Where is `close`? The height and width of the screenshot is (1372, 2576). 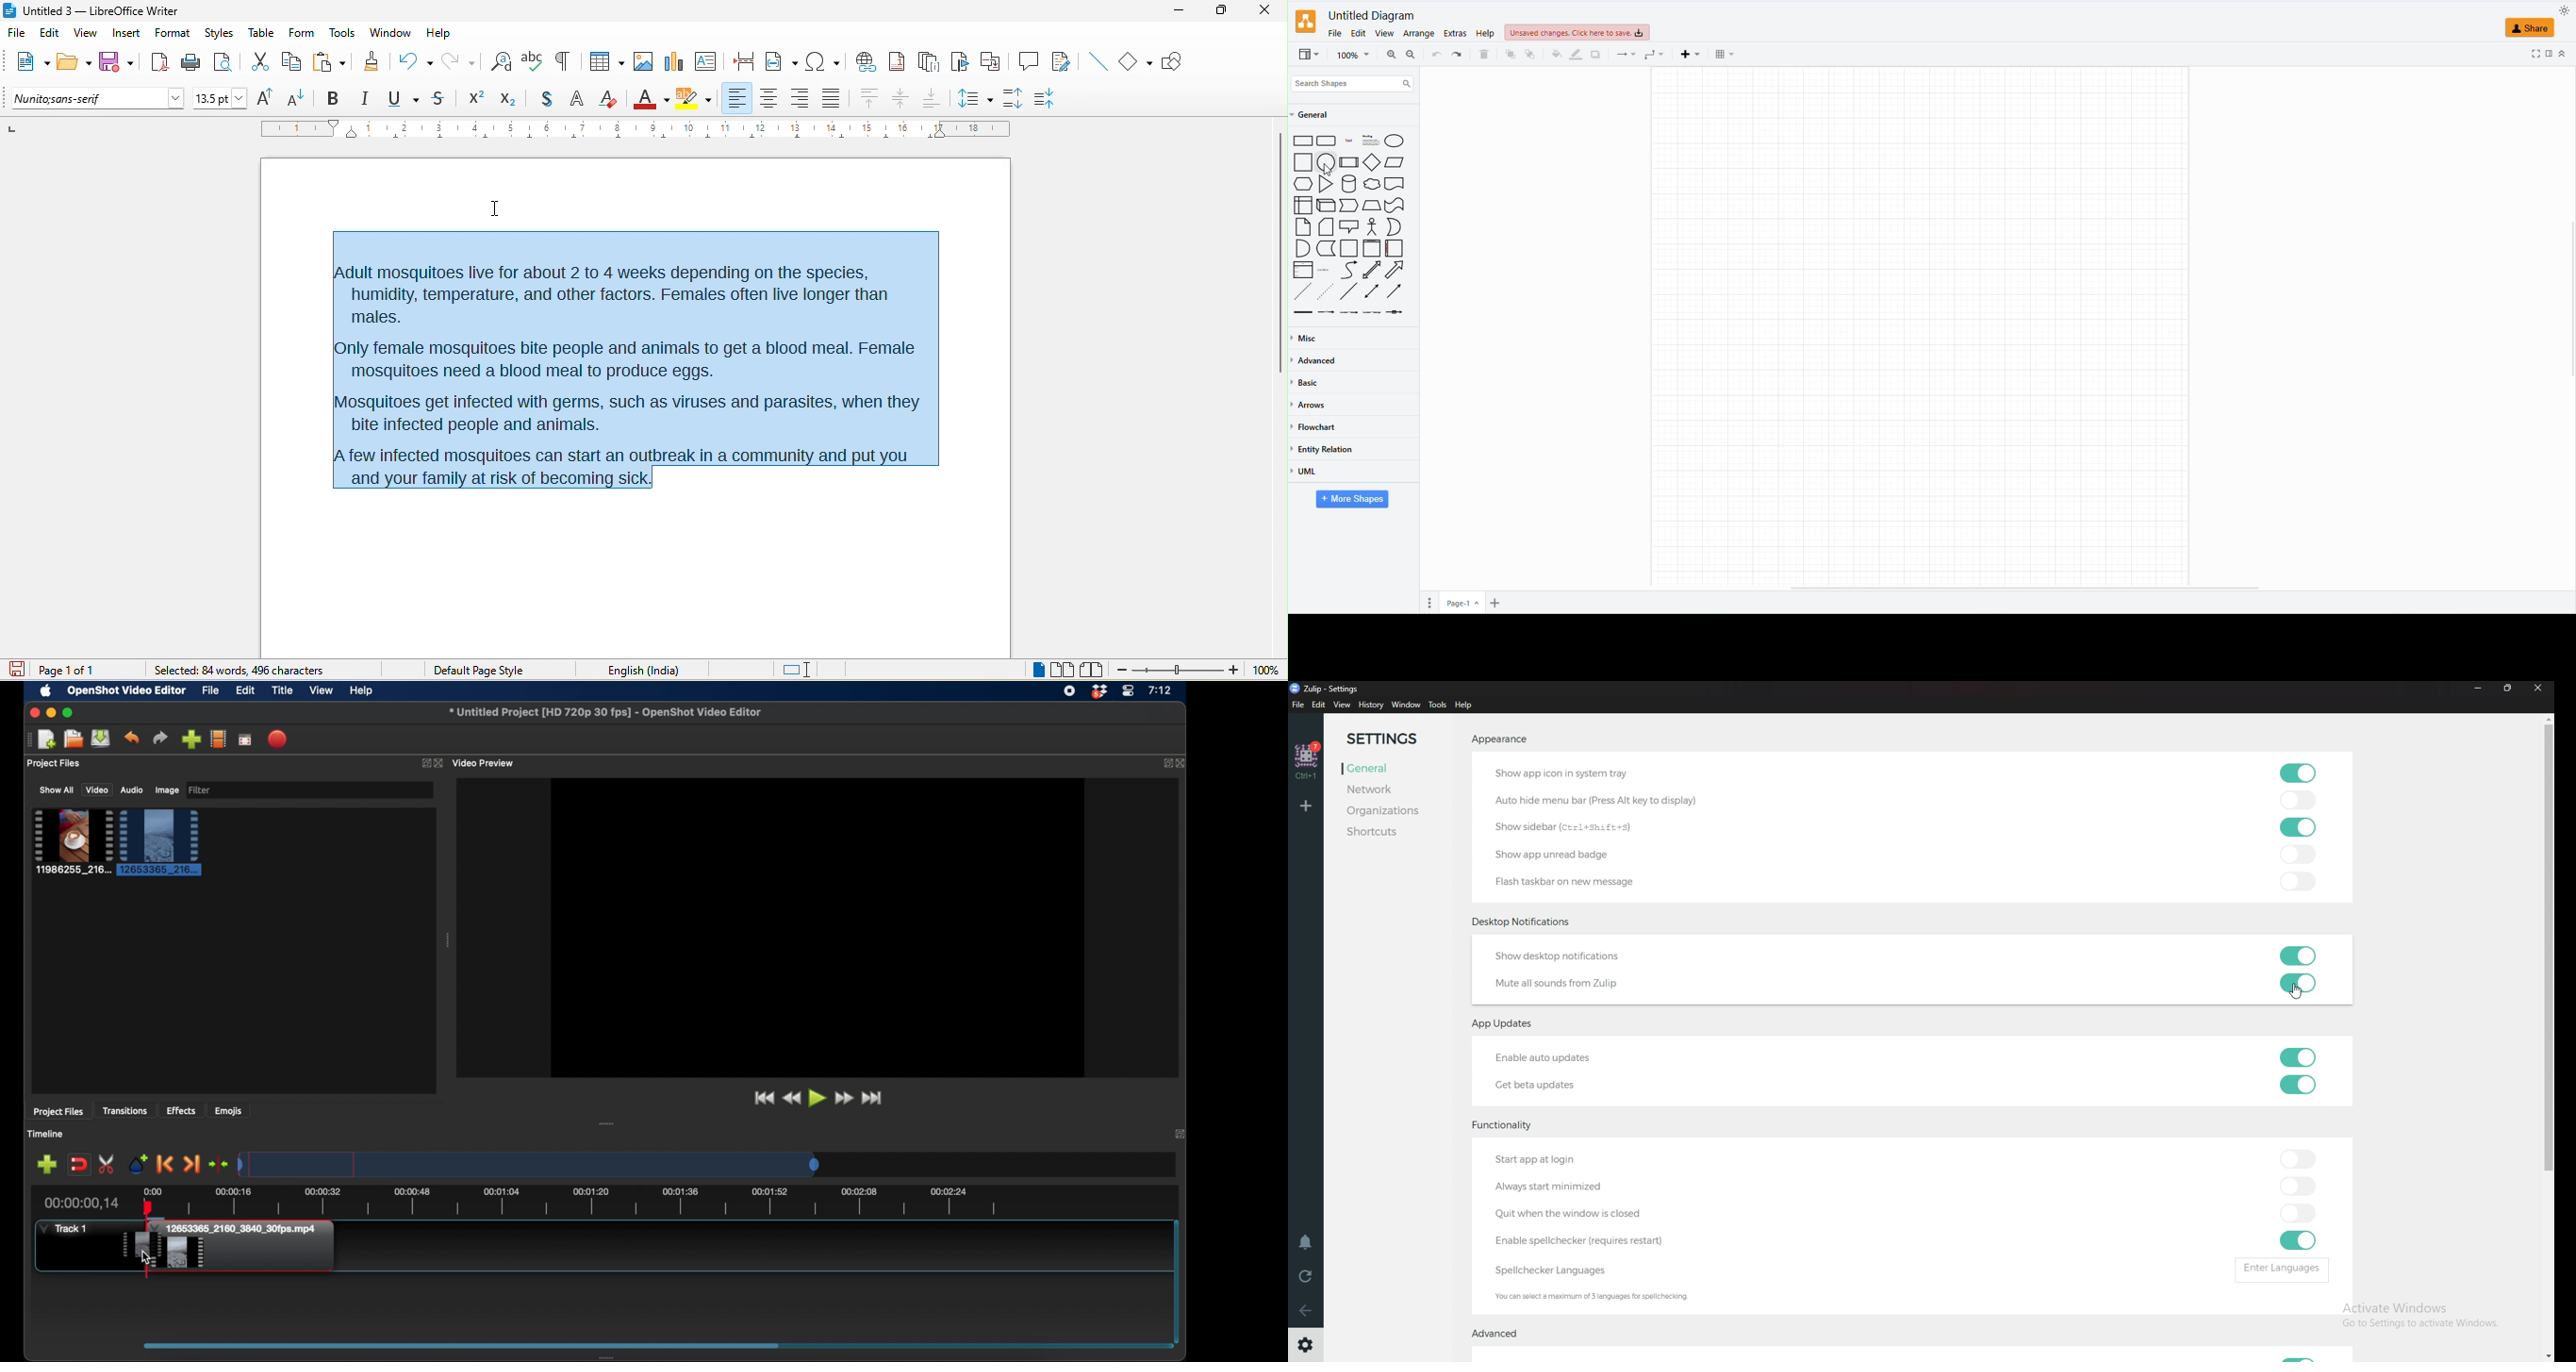 close is located at coordinates (1184, 764).